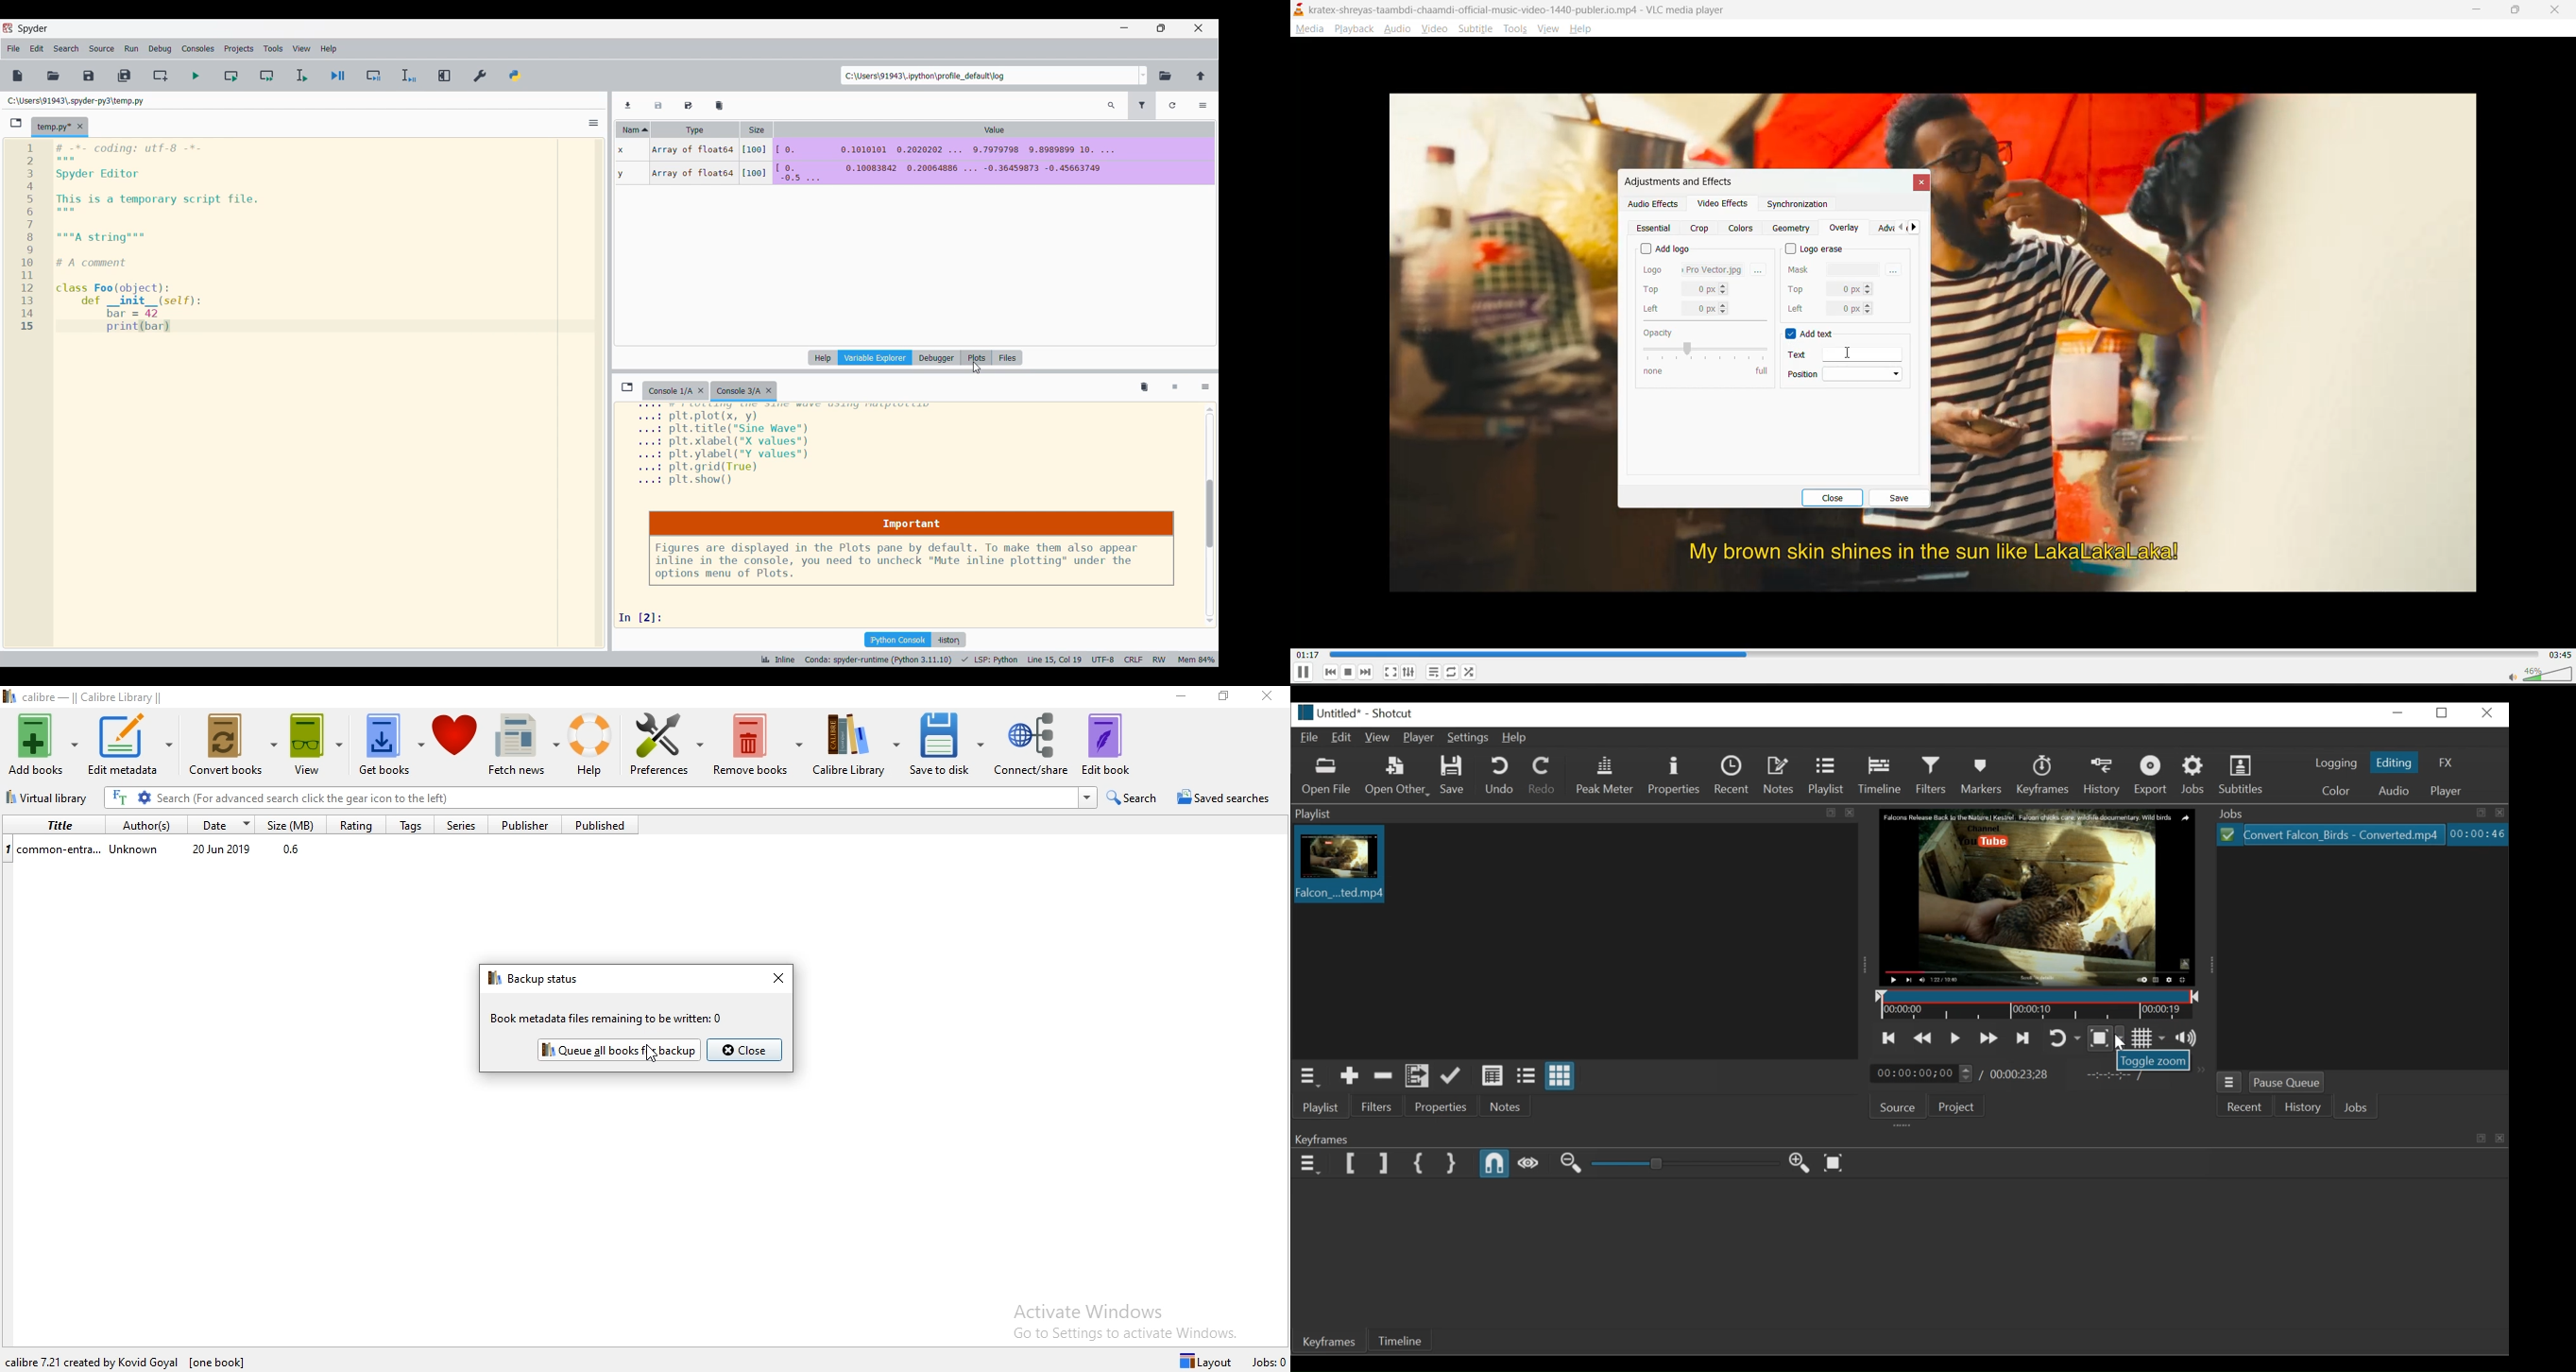  I want to click on IPython console, so click(898, 640).